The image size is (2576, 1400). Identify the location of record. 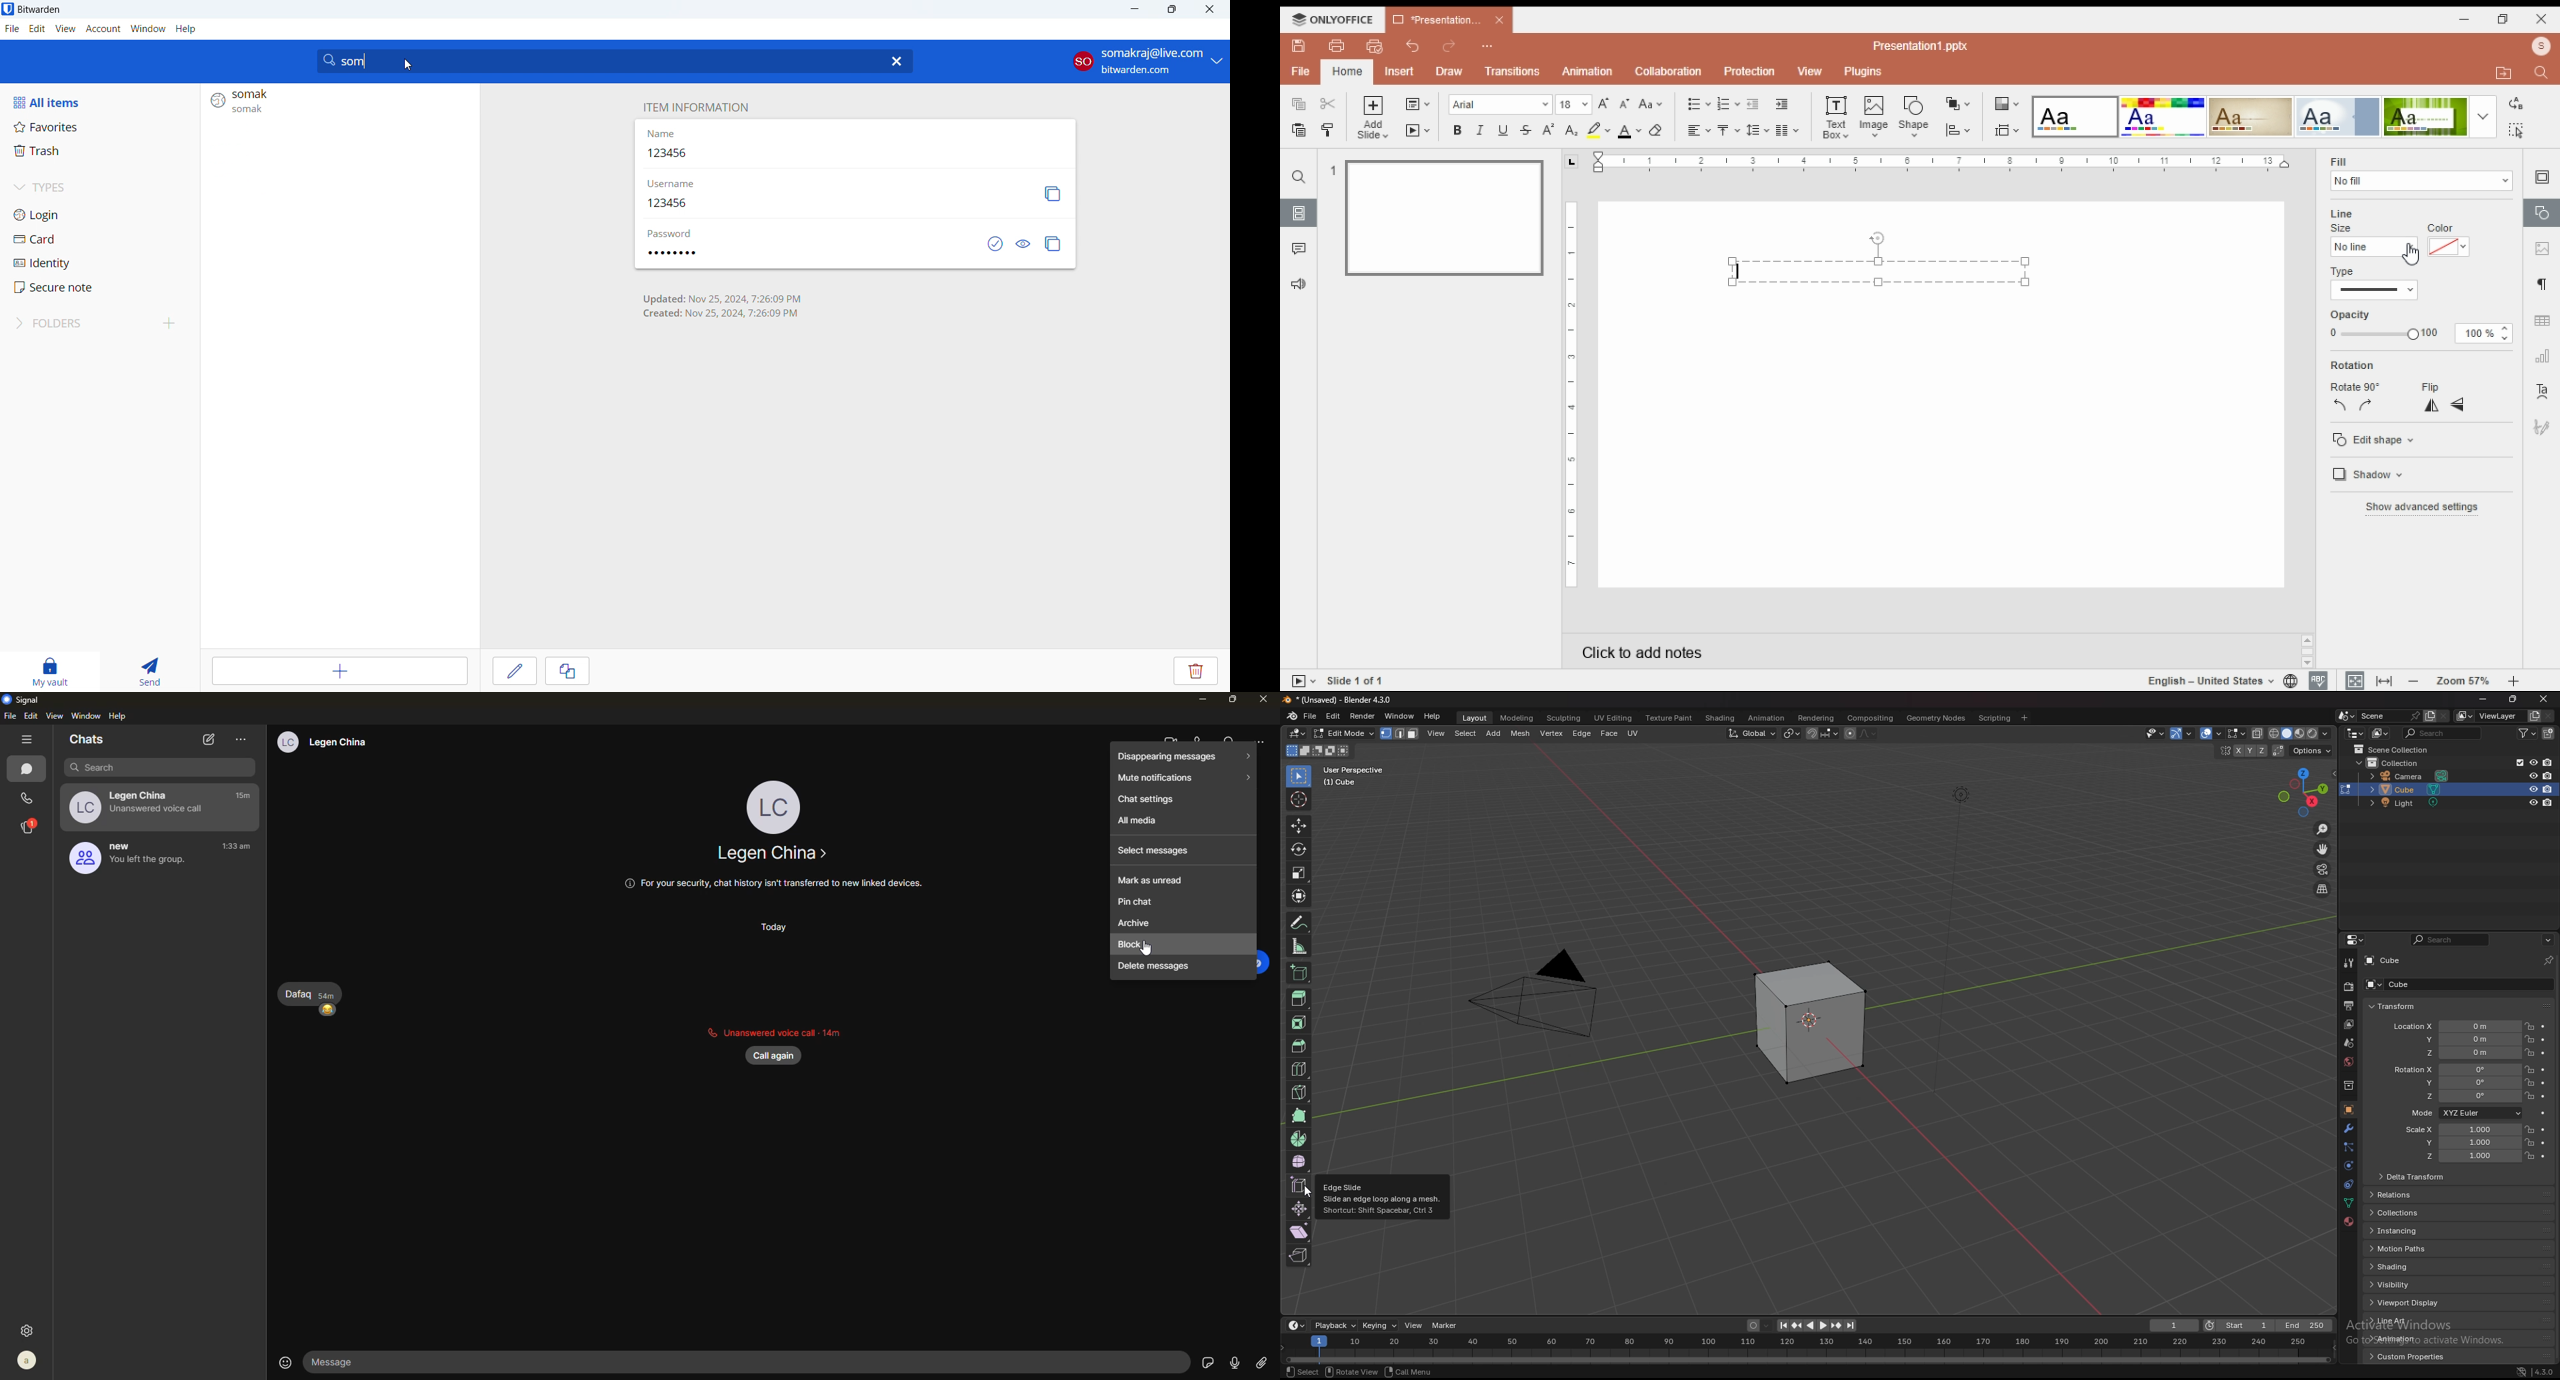
(1235, 1362).